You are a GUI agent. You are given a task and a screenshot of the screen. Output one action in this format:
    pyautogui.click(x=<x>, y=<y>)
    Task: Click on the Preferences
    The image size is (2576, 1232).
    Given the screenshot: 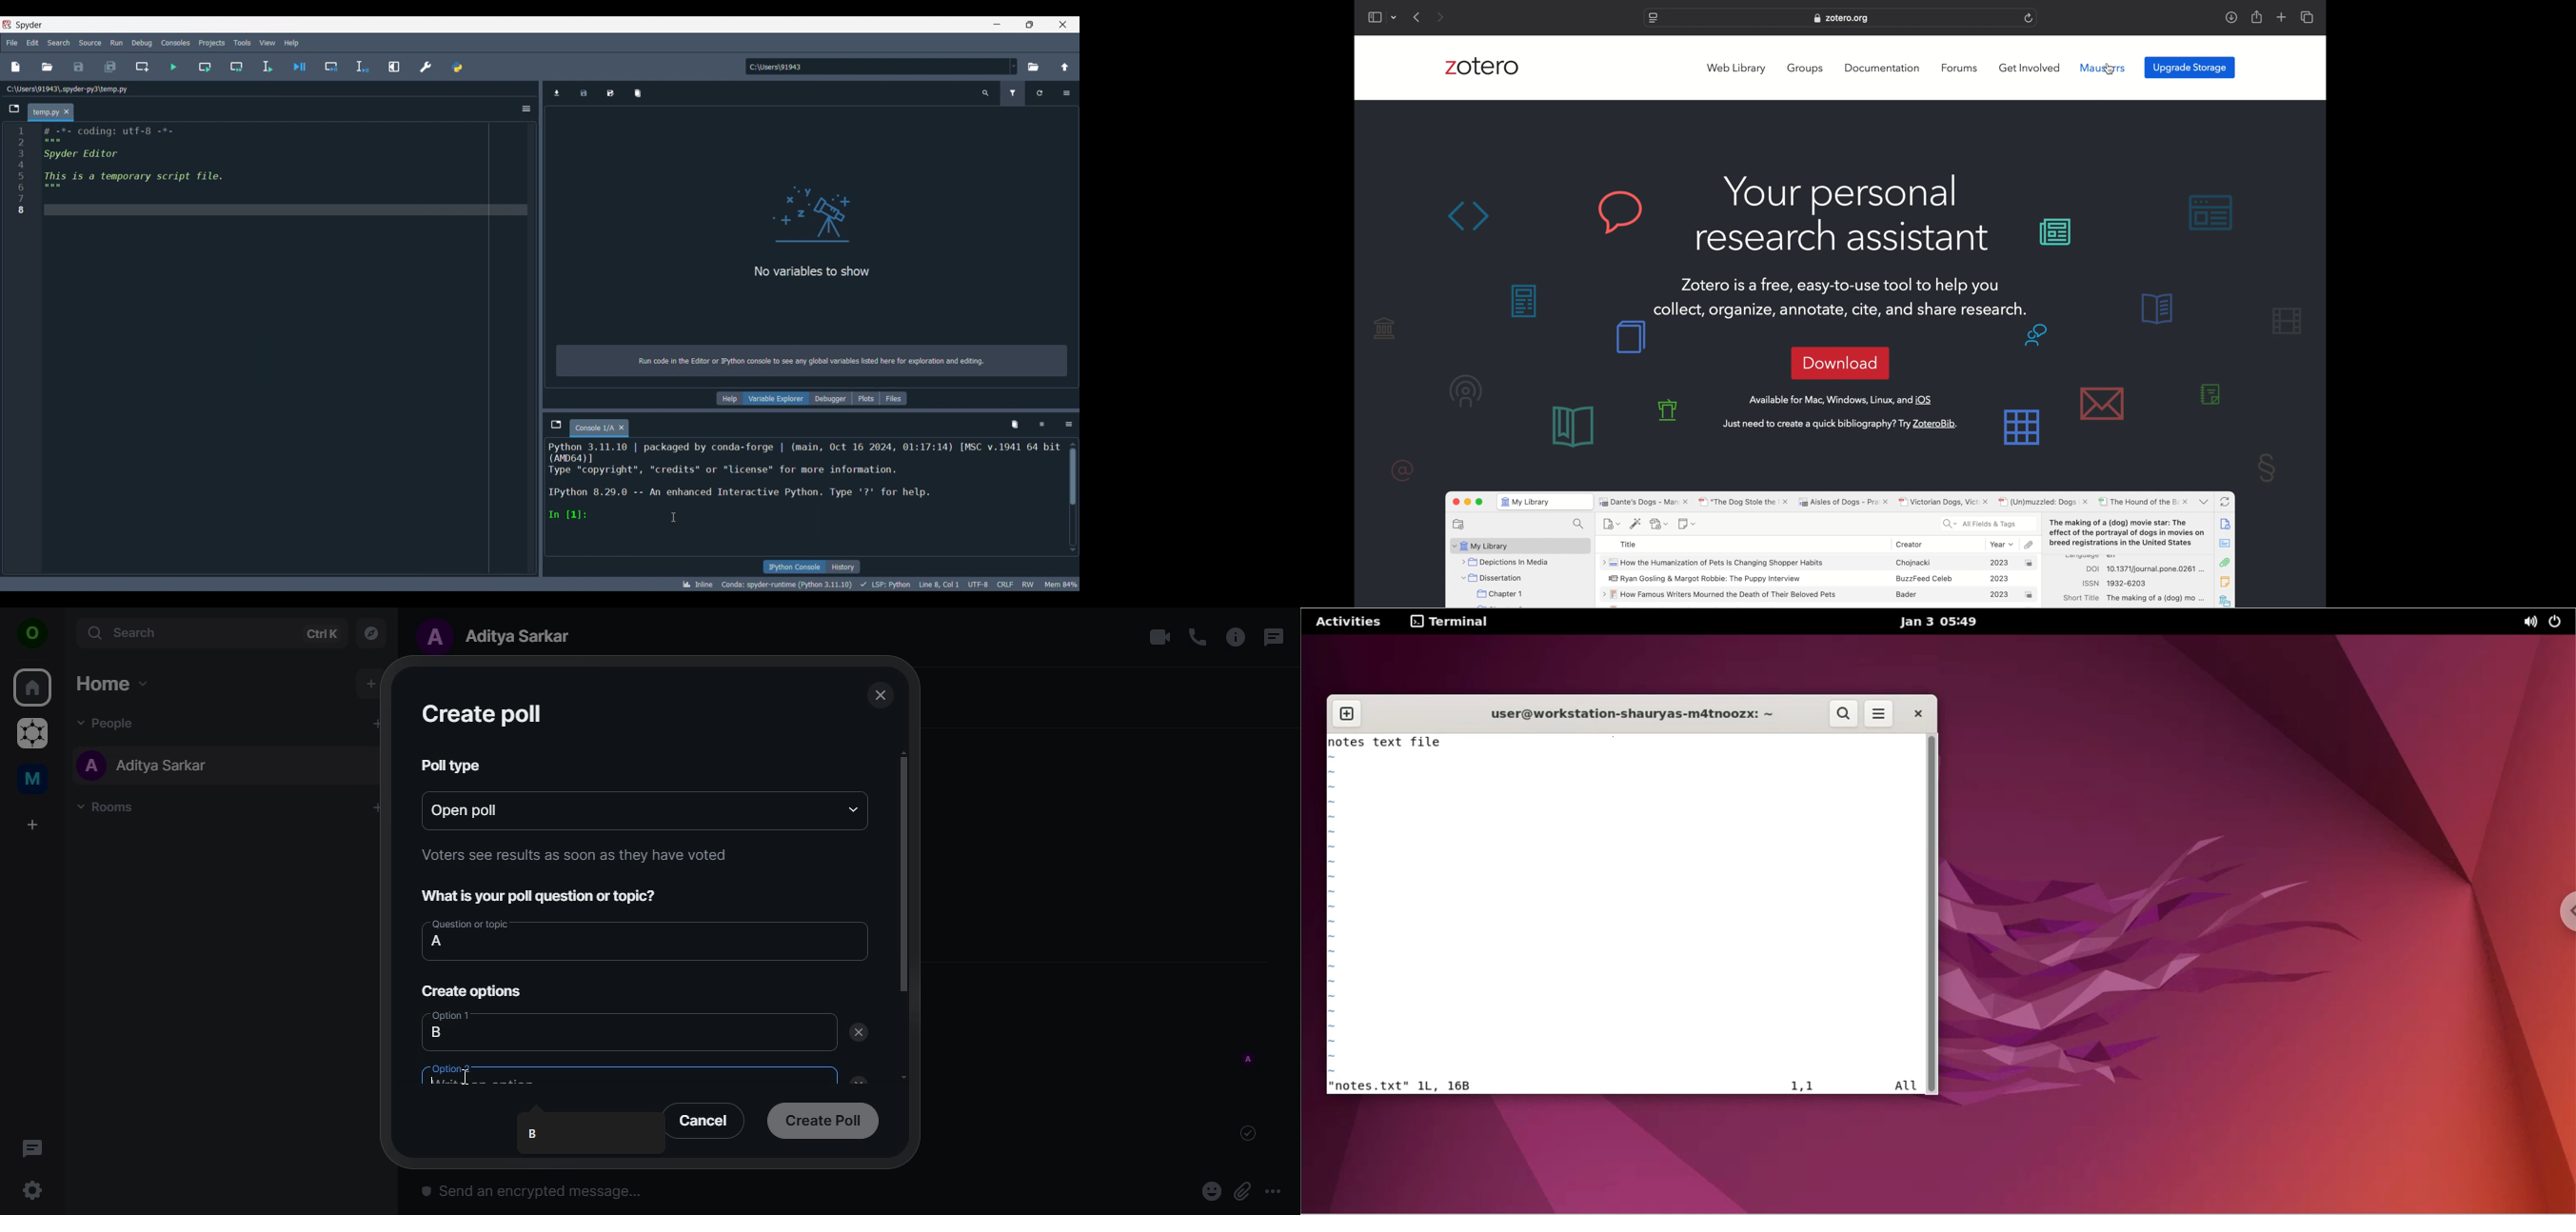 What is the action you would take?
    pyautogui.click(x=426, y=64)
    